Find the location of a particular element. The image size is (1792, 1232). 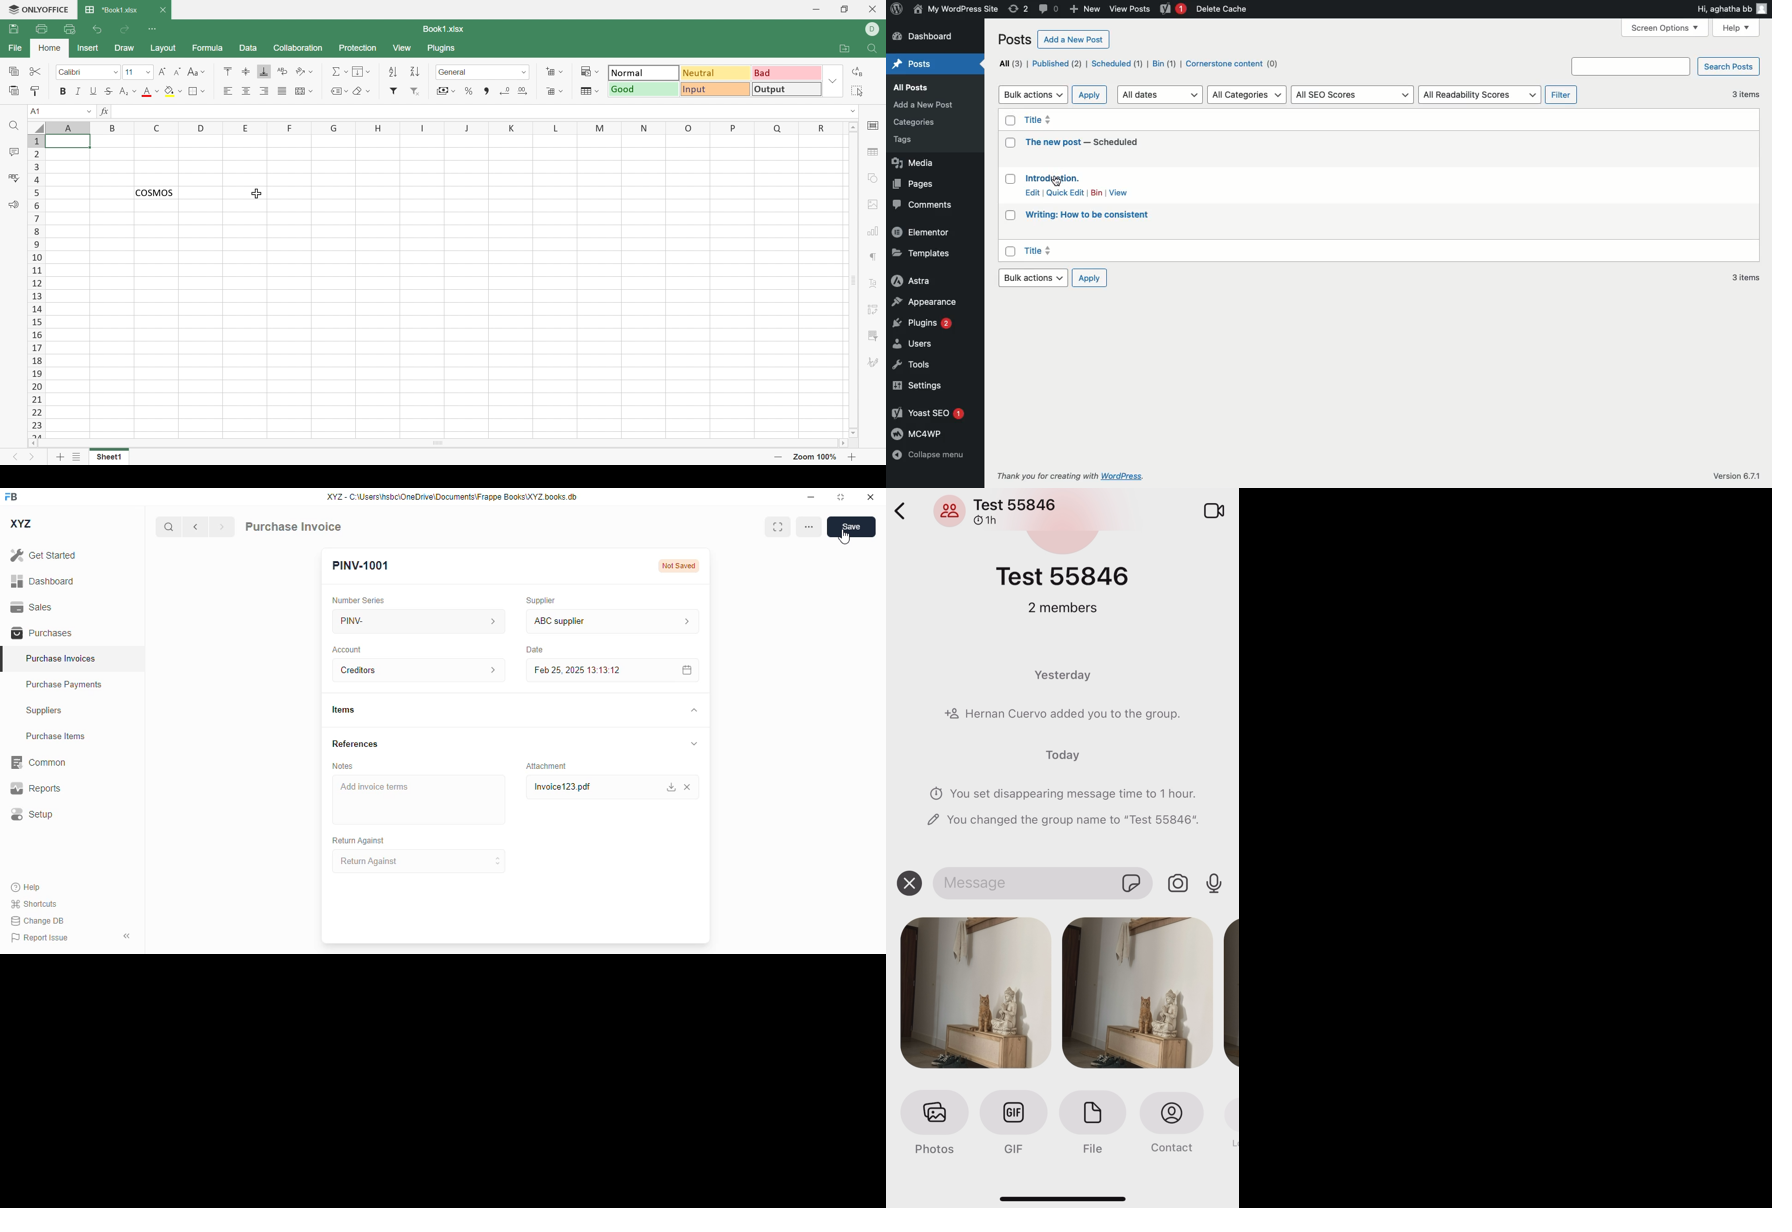

Quick print is located at coordinates (70, 30).